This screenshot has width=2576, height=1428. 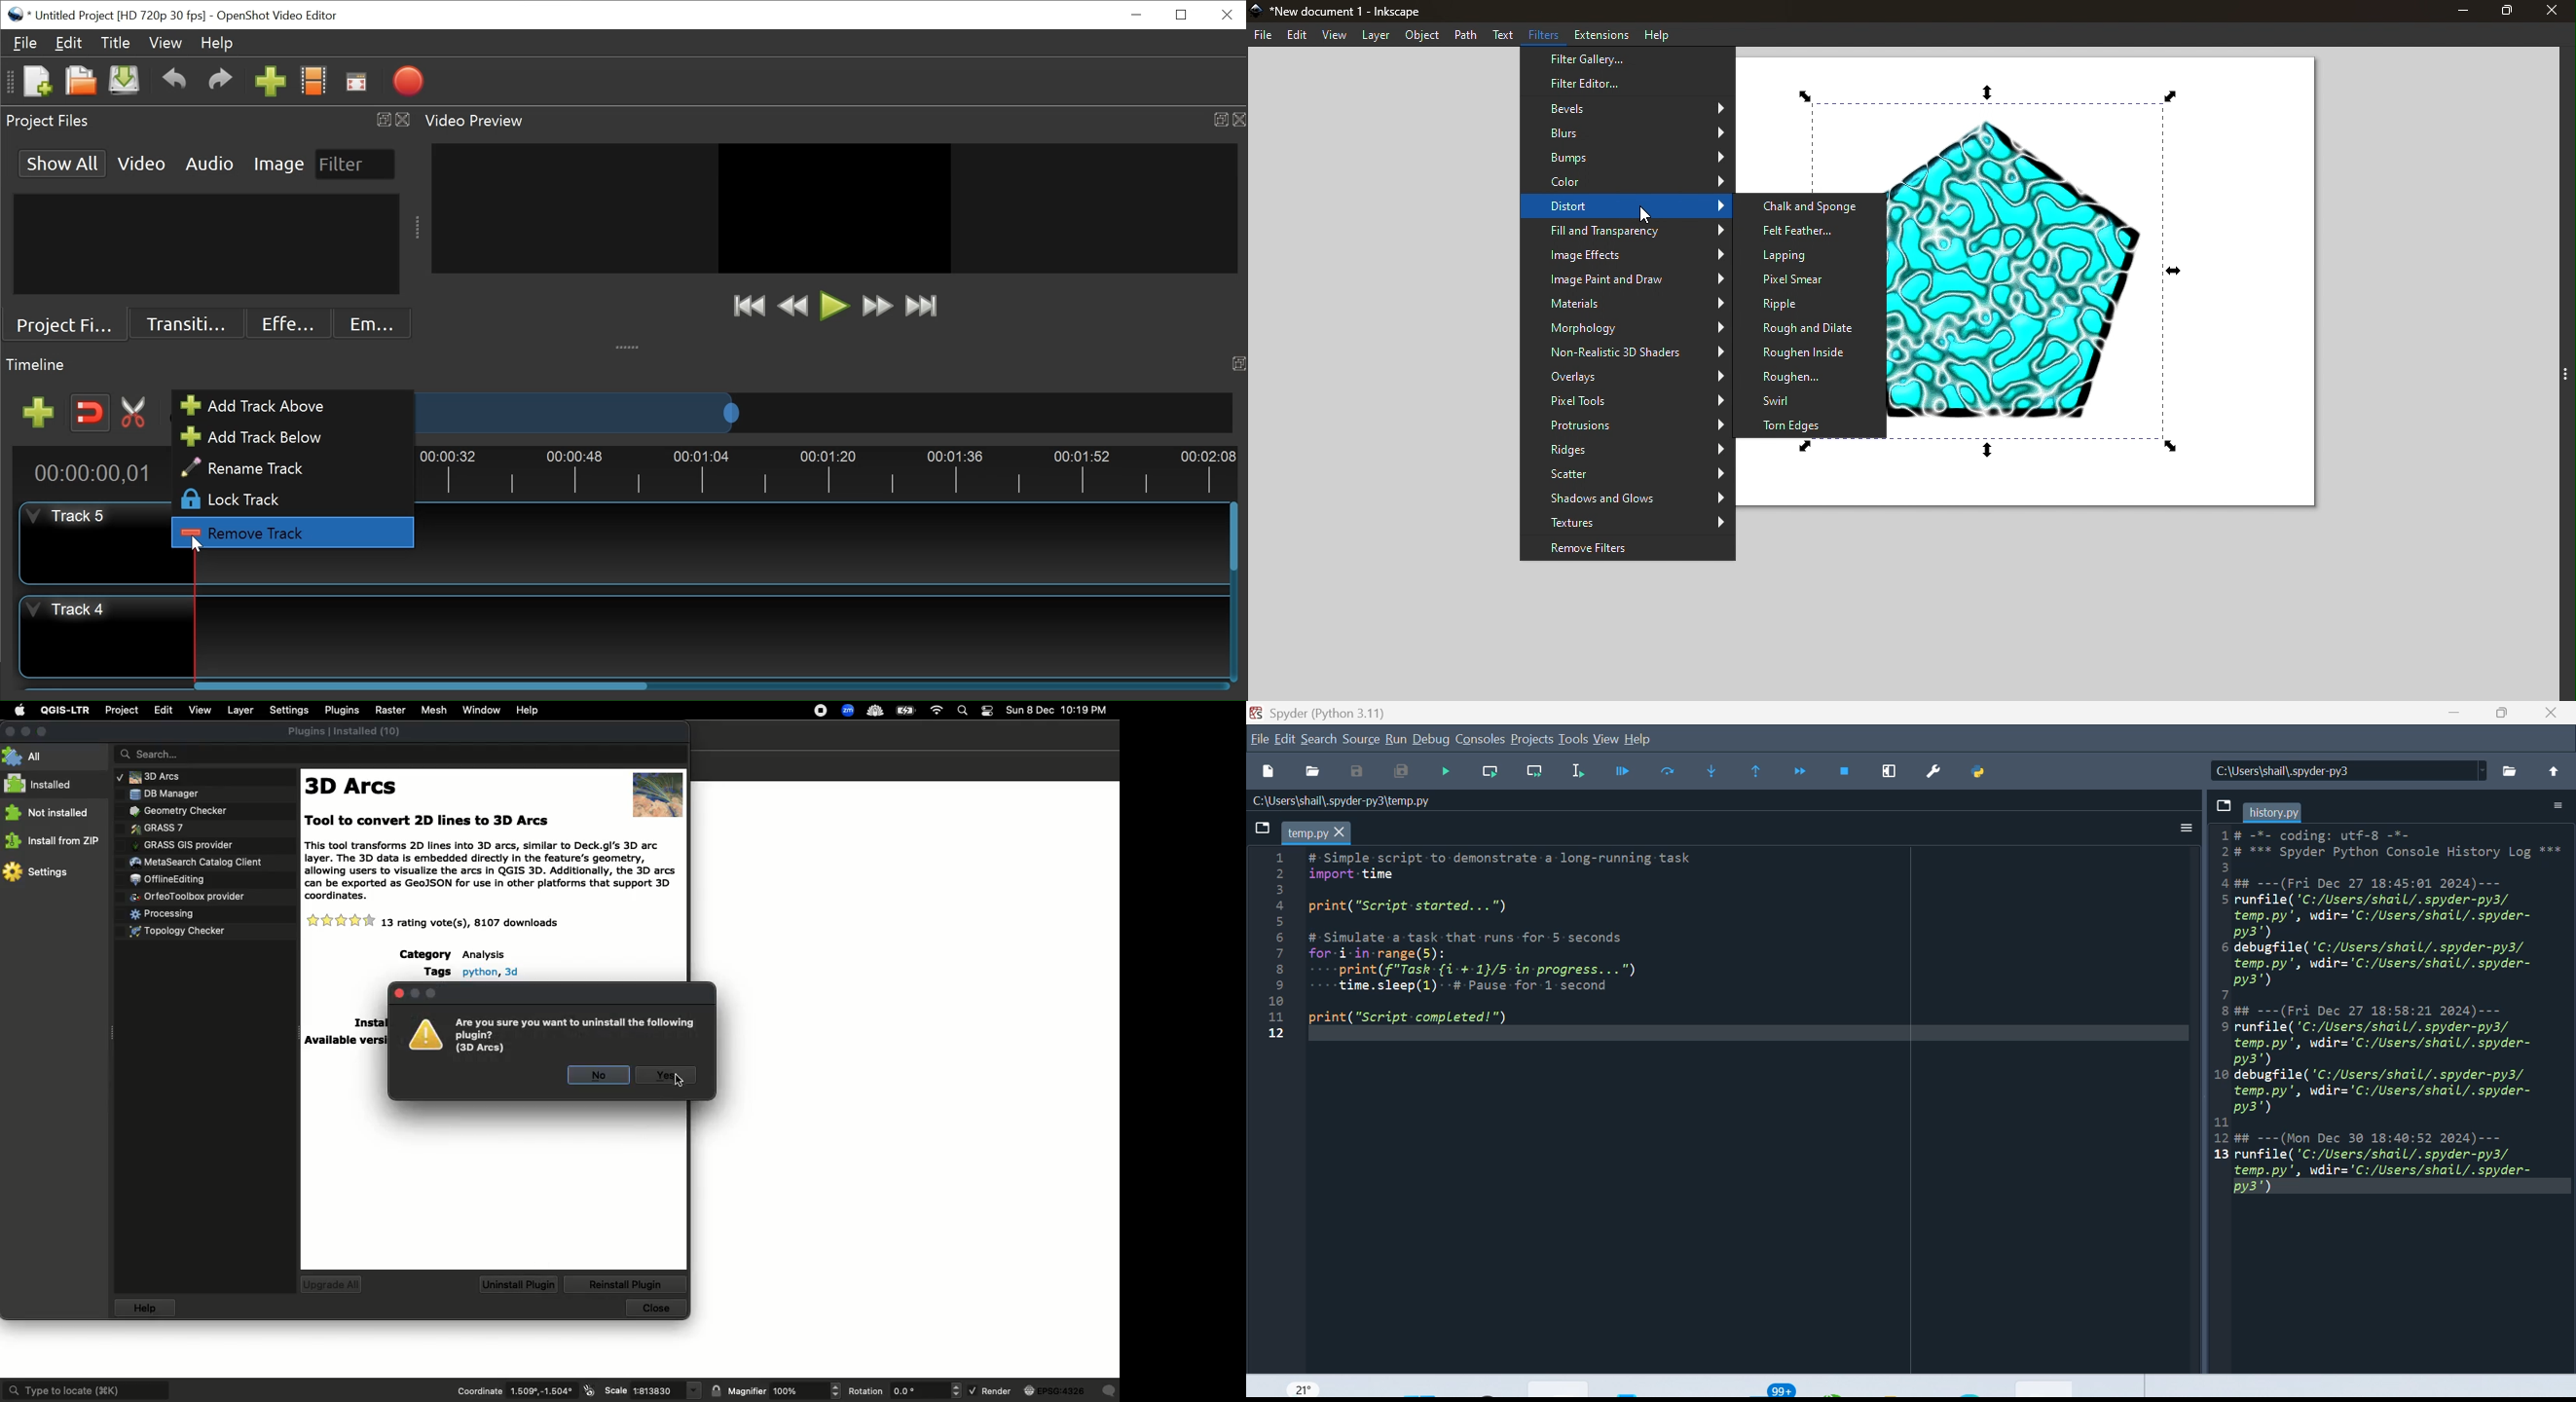 I want to click on New File, so click(x=36, y=82).